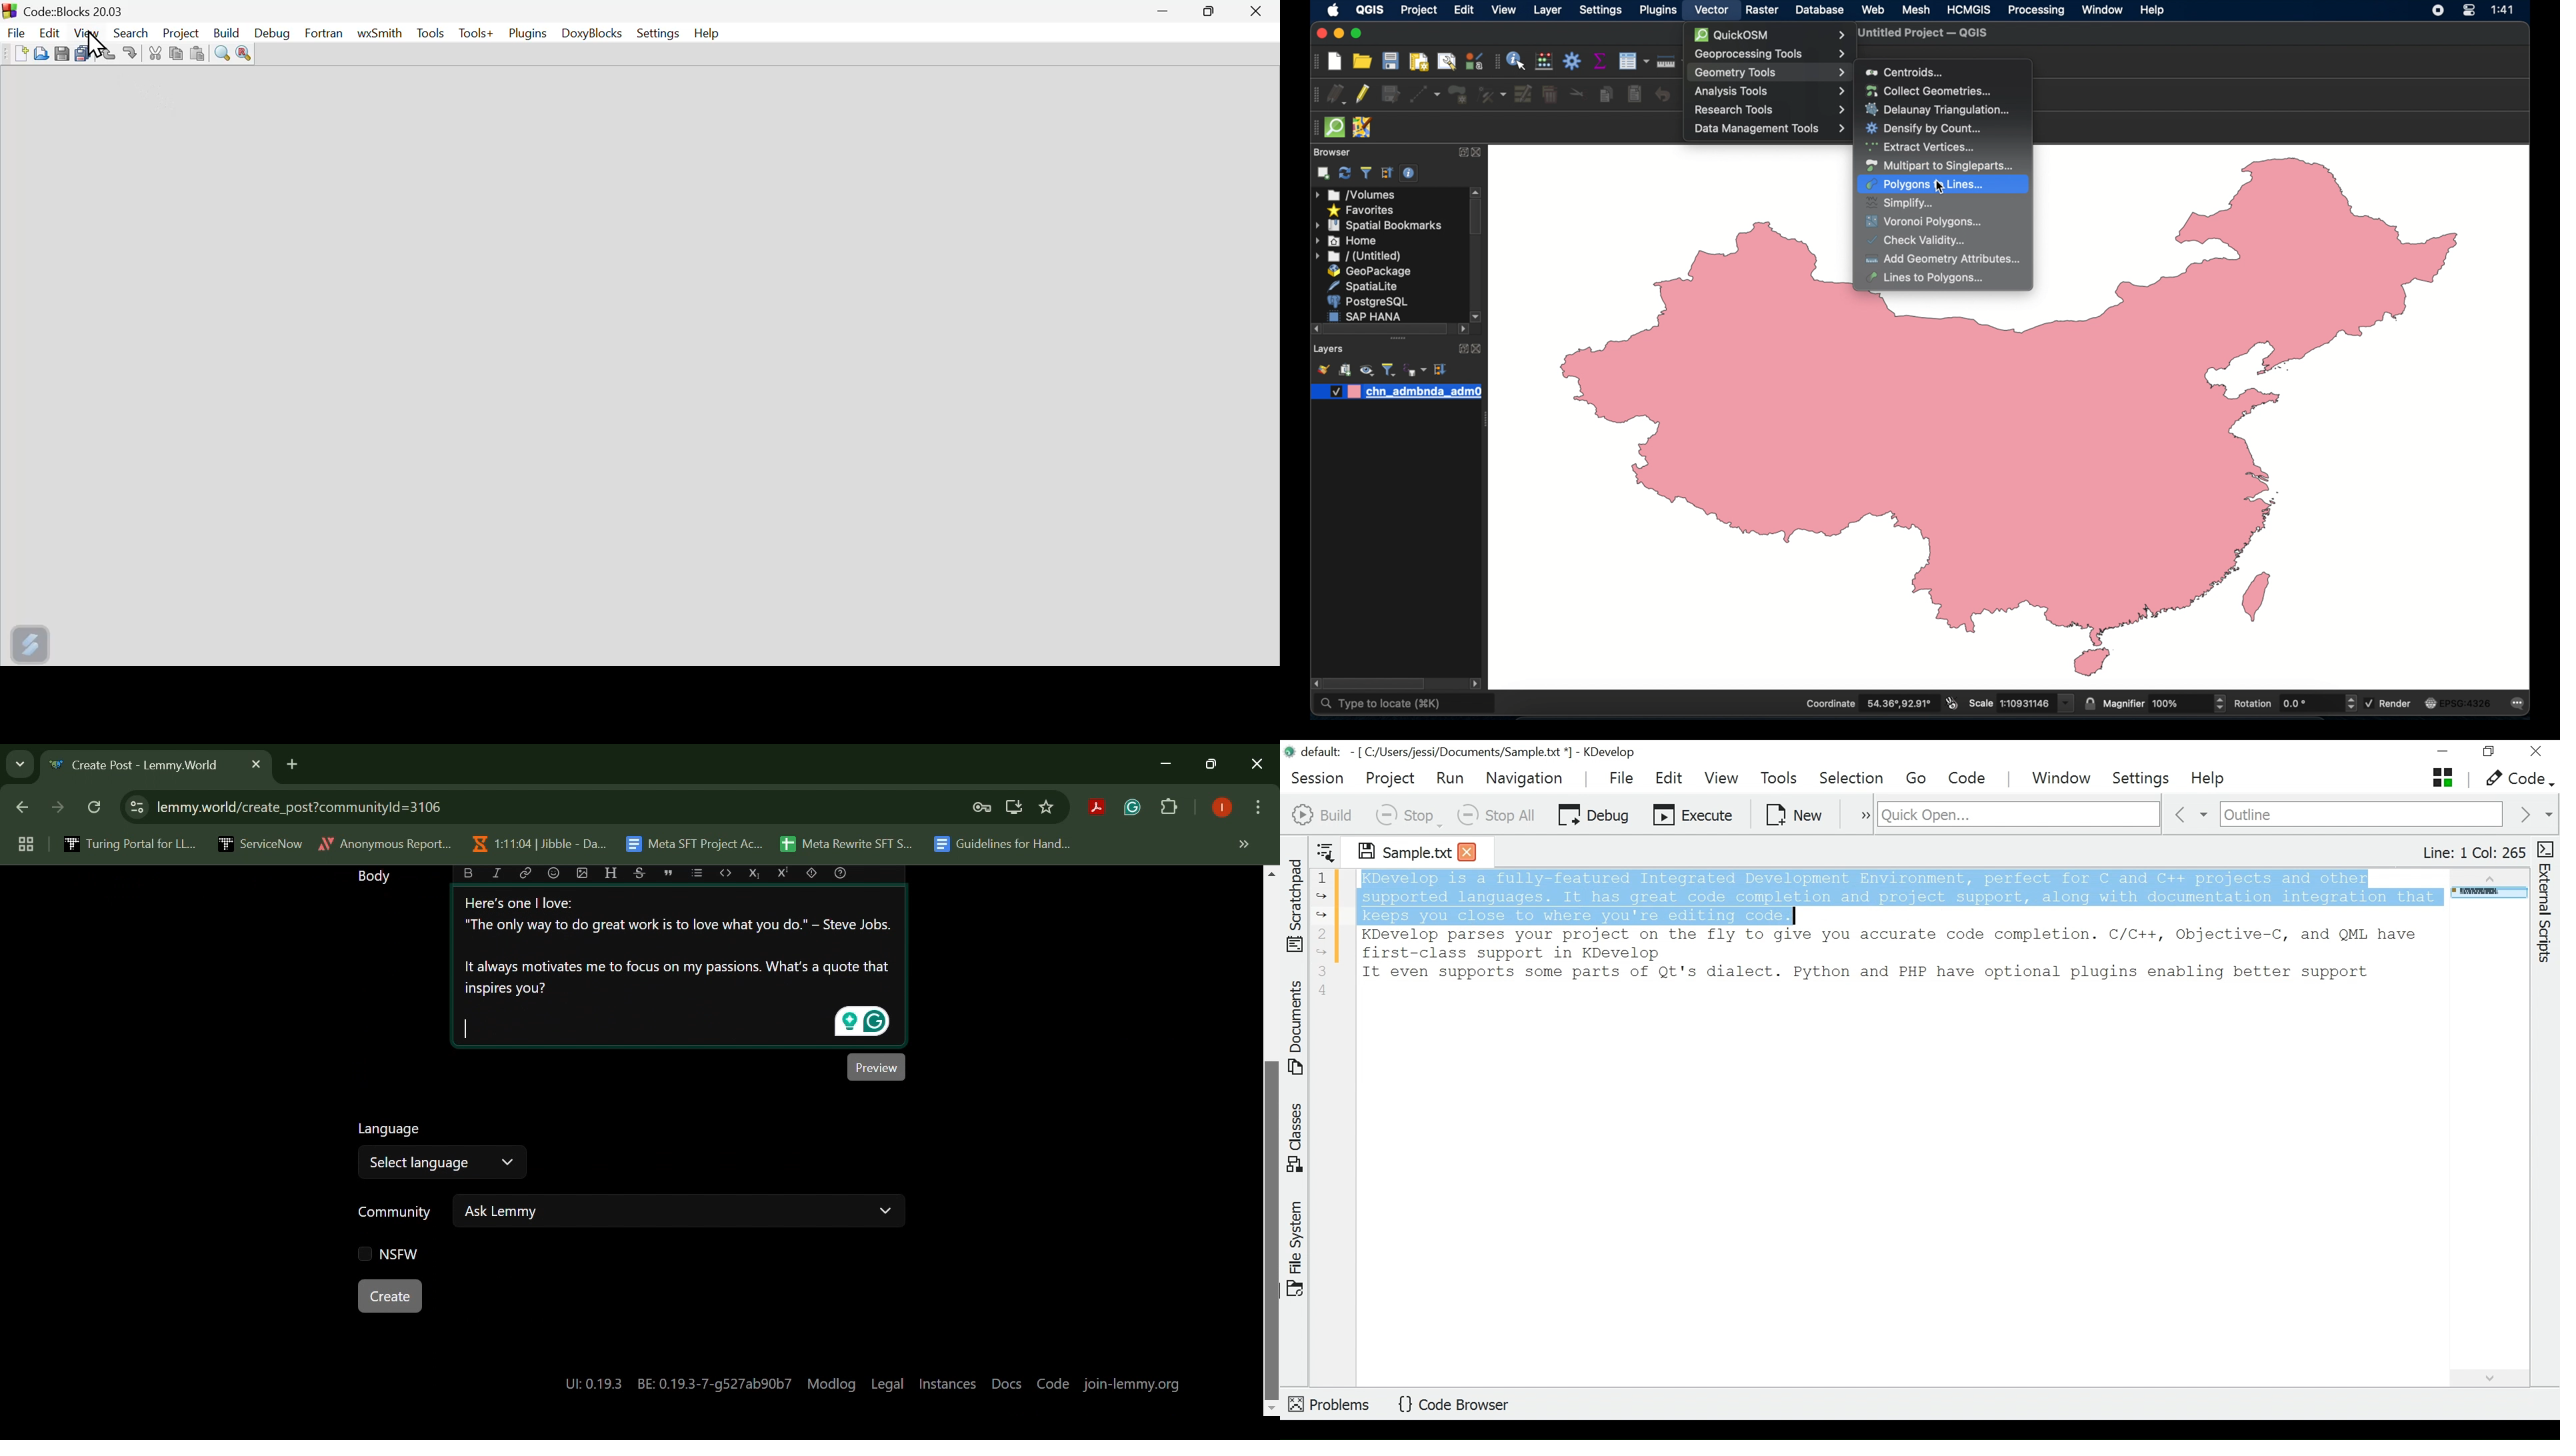  I want to click on Minimize Window, so click(1214, 763).